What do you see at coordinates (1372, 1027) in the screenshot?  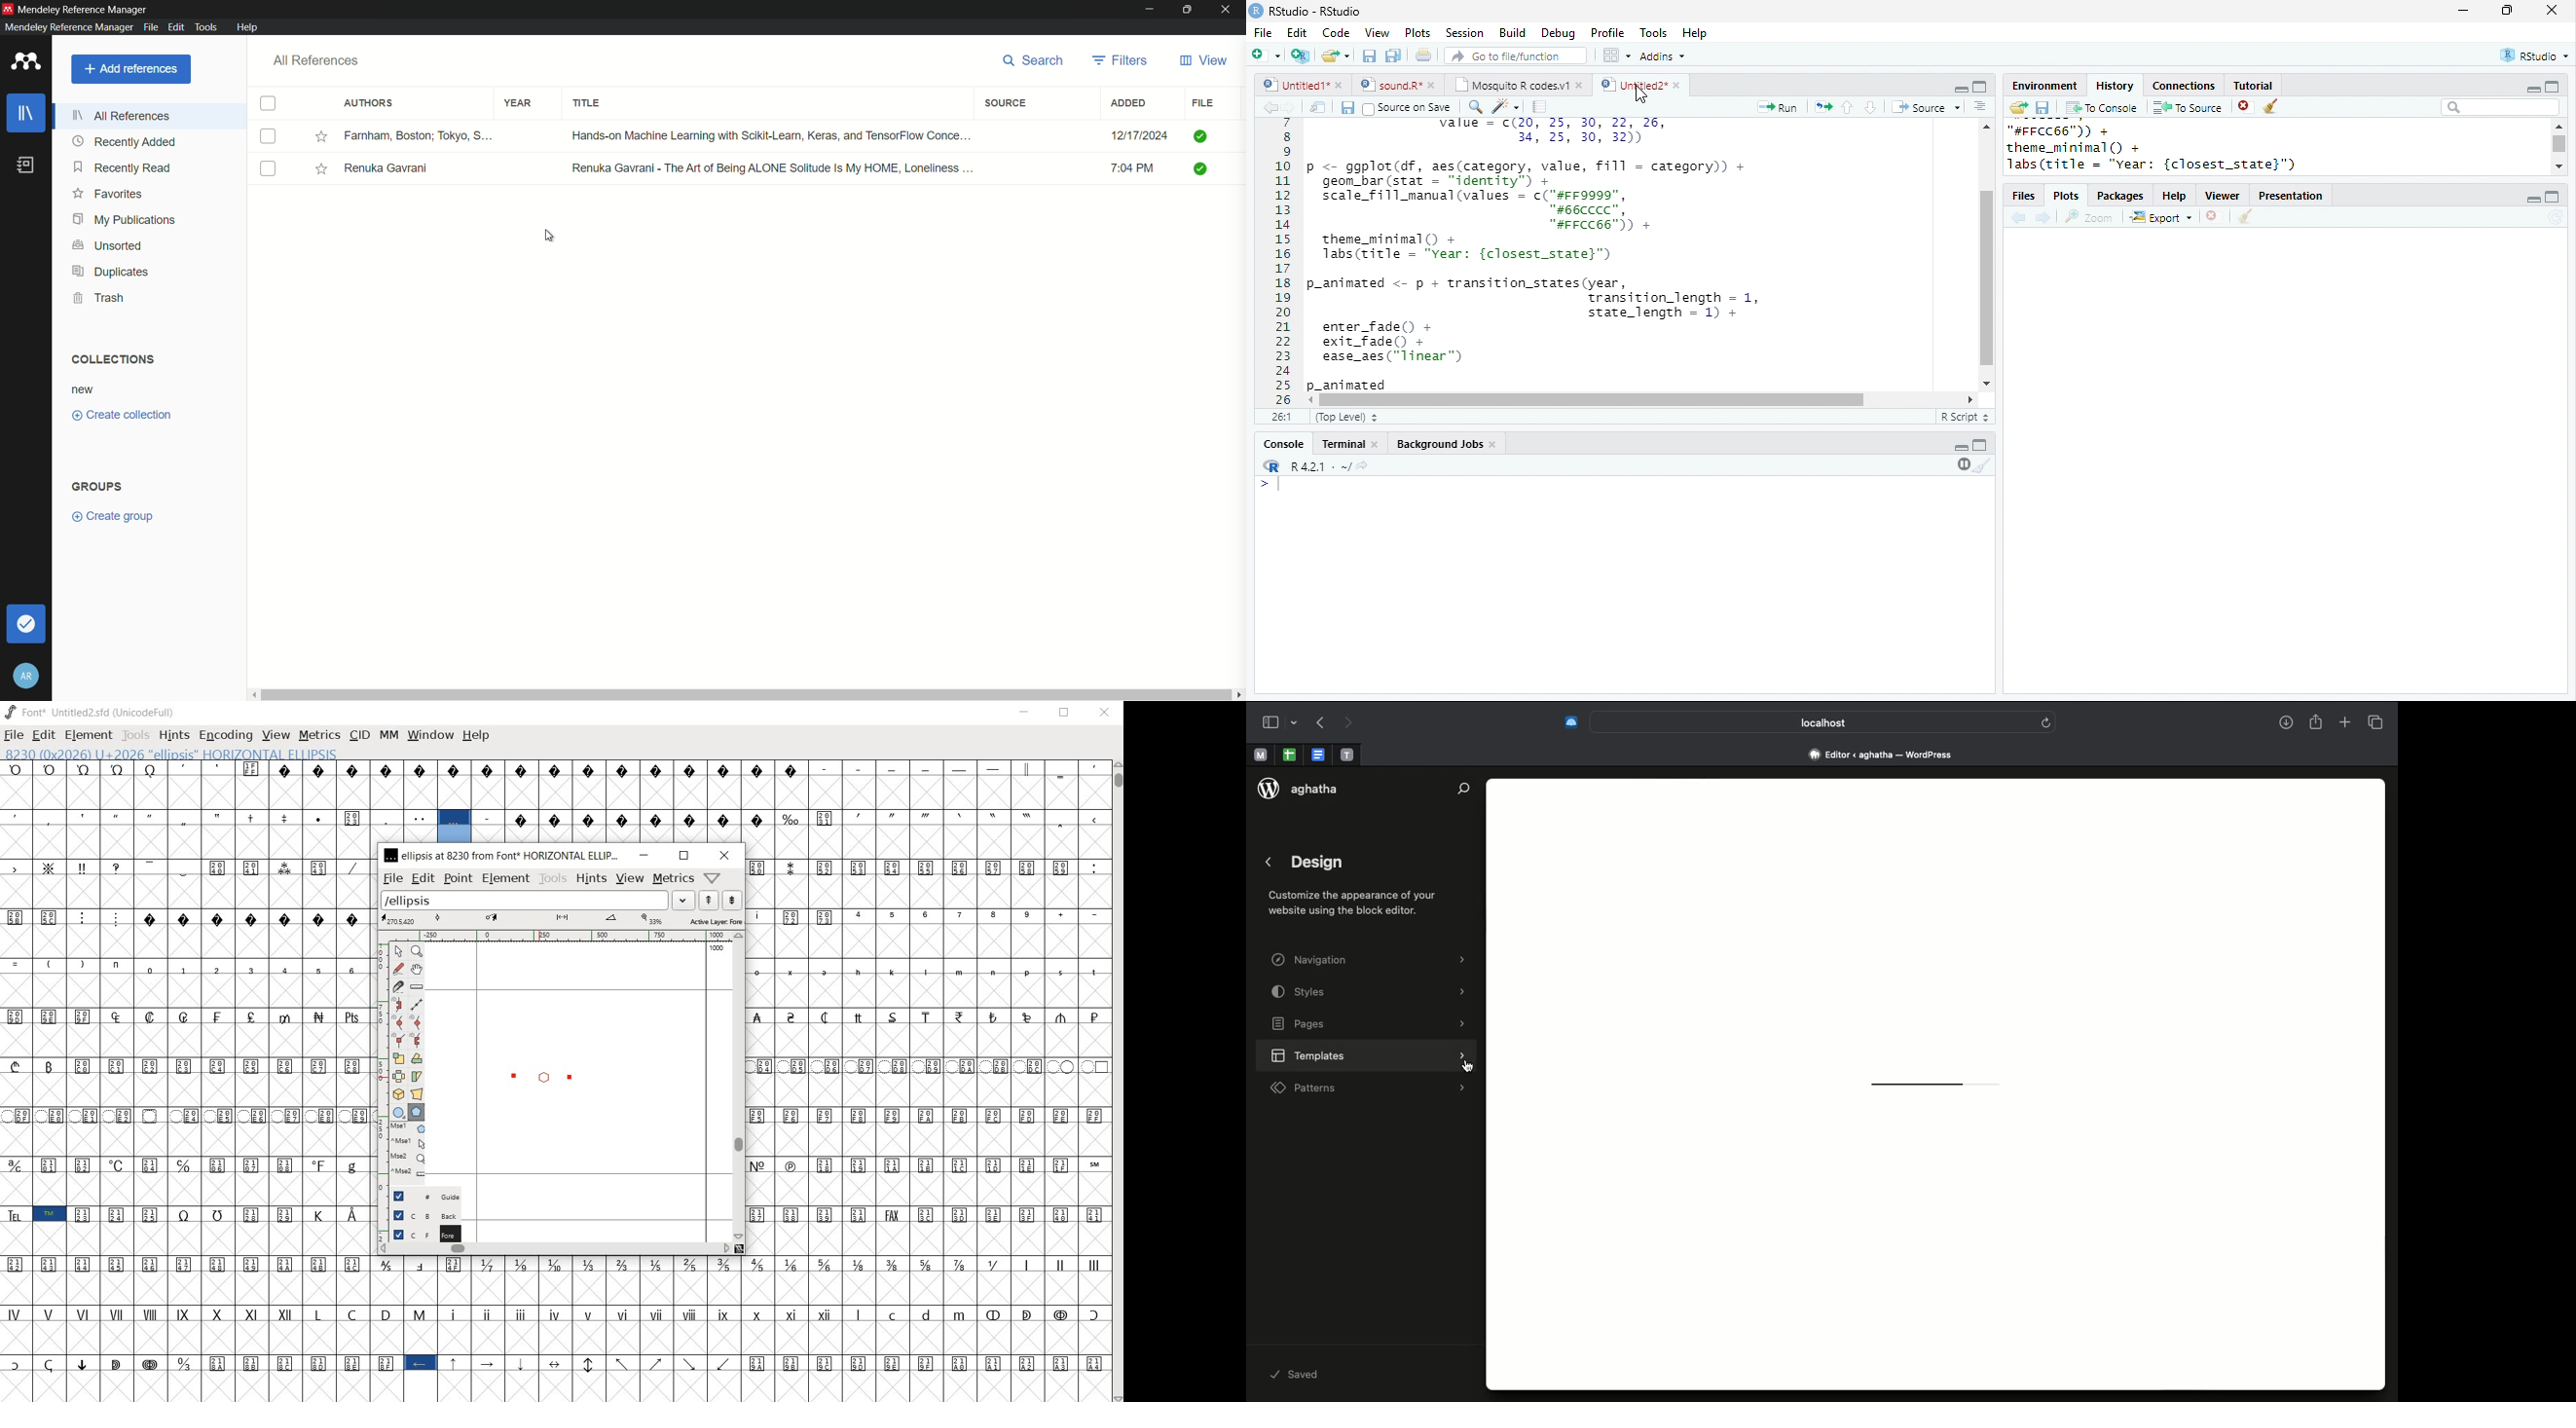 I see `Pages` at bounding box center [1372, 1027].